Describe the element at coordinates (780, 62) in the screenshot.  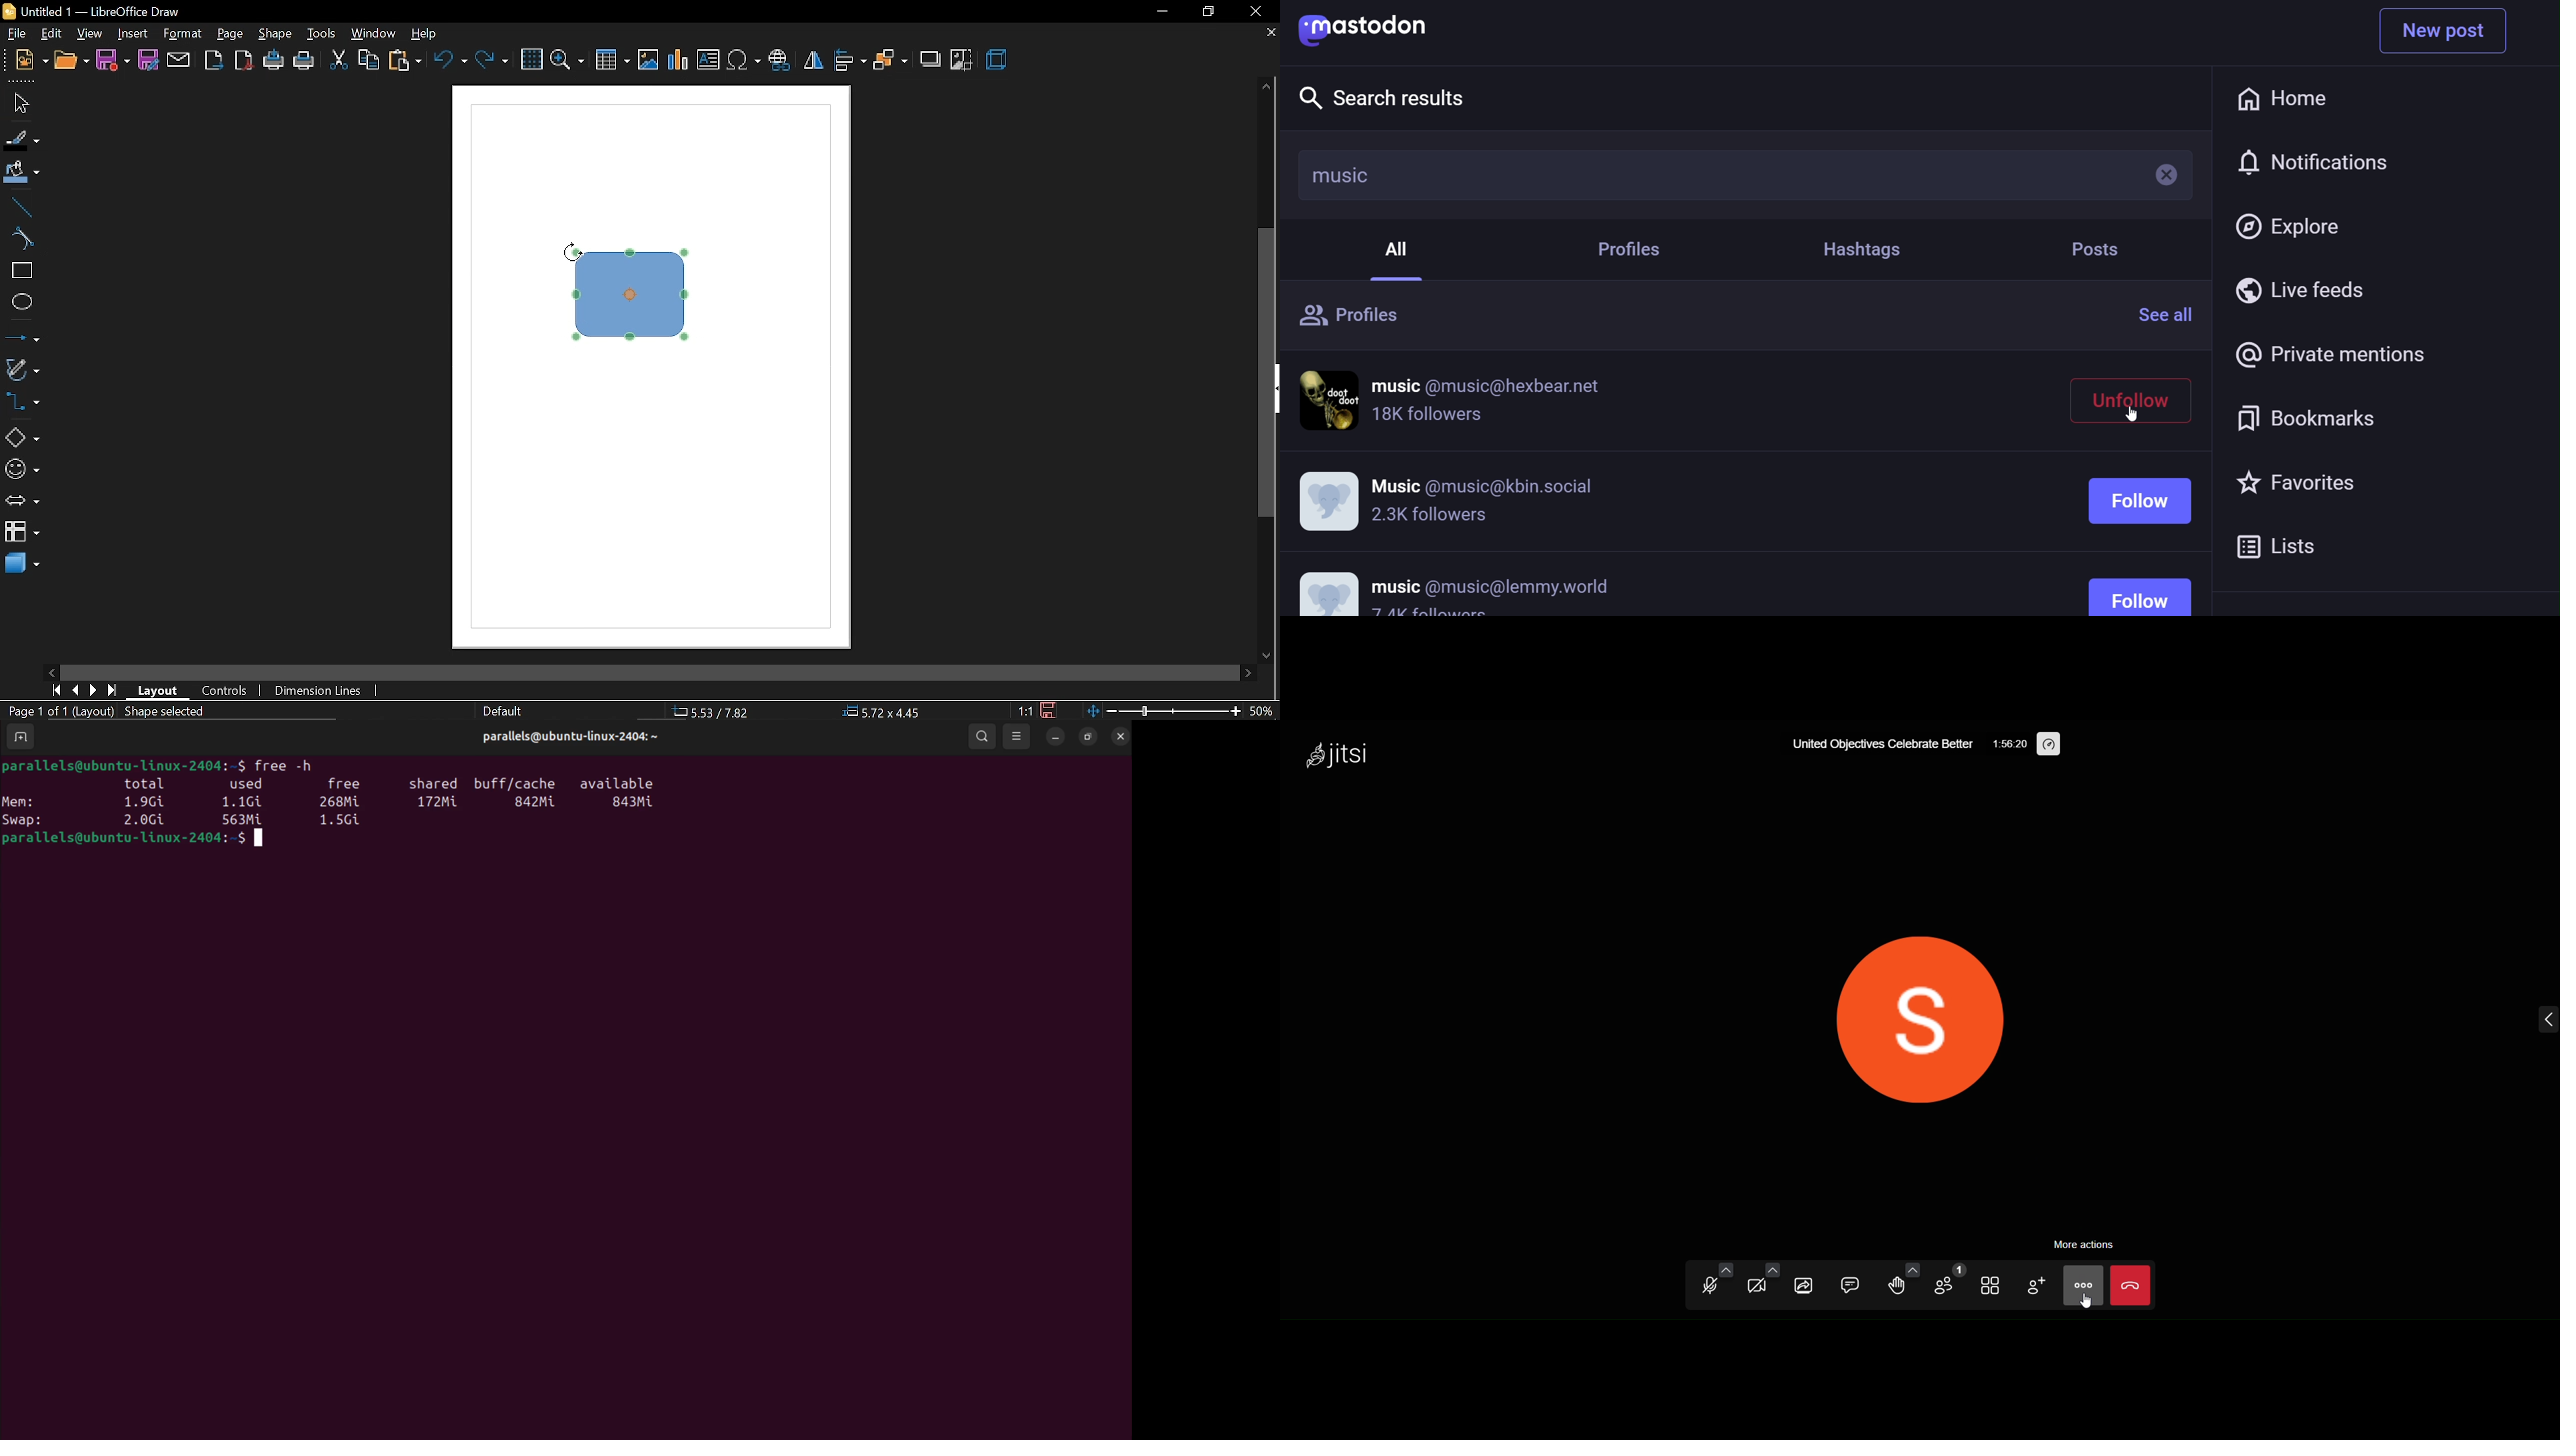
I see `insert hyperlink` at that location.